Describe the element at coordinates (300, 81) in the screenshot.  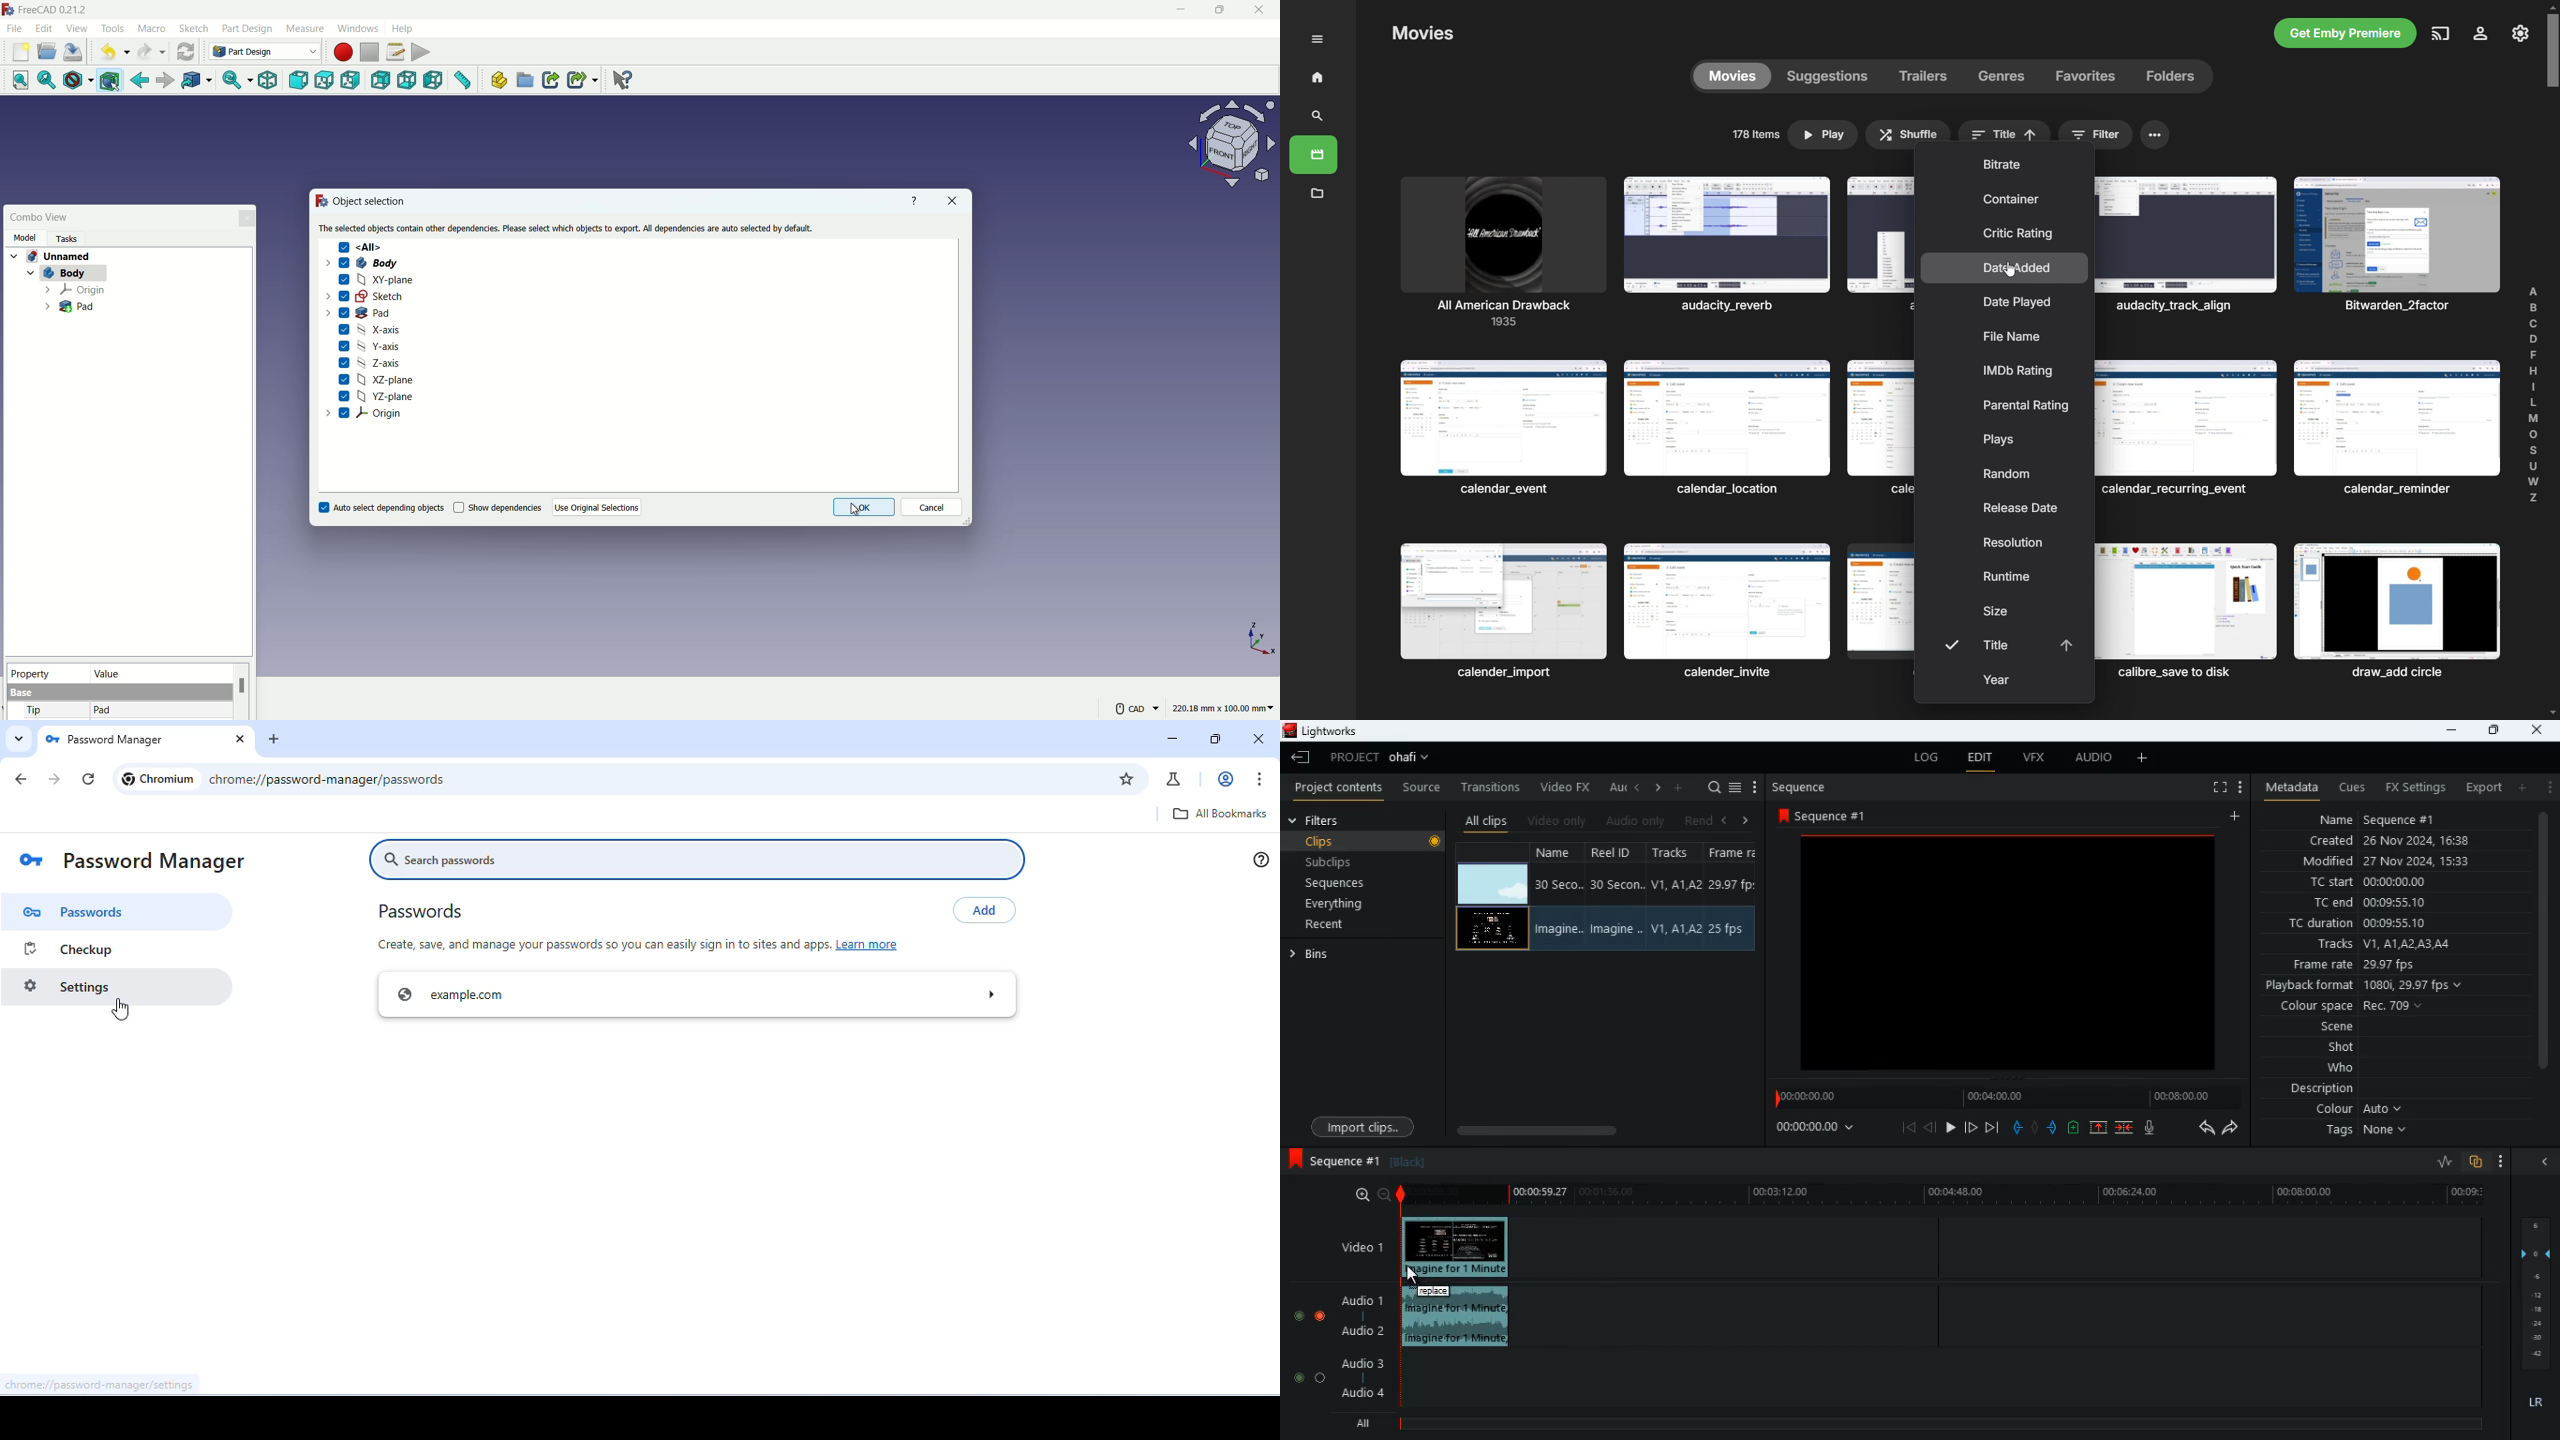
I see `front view` at that location.